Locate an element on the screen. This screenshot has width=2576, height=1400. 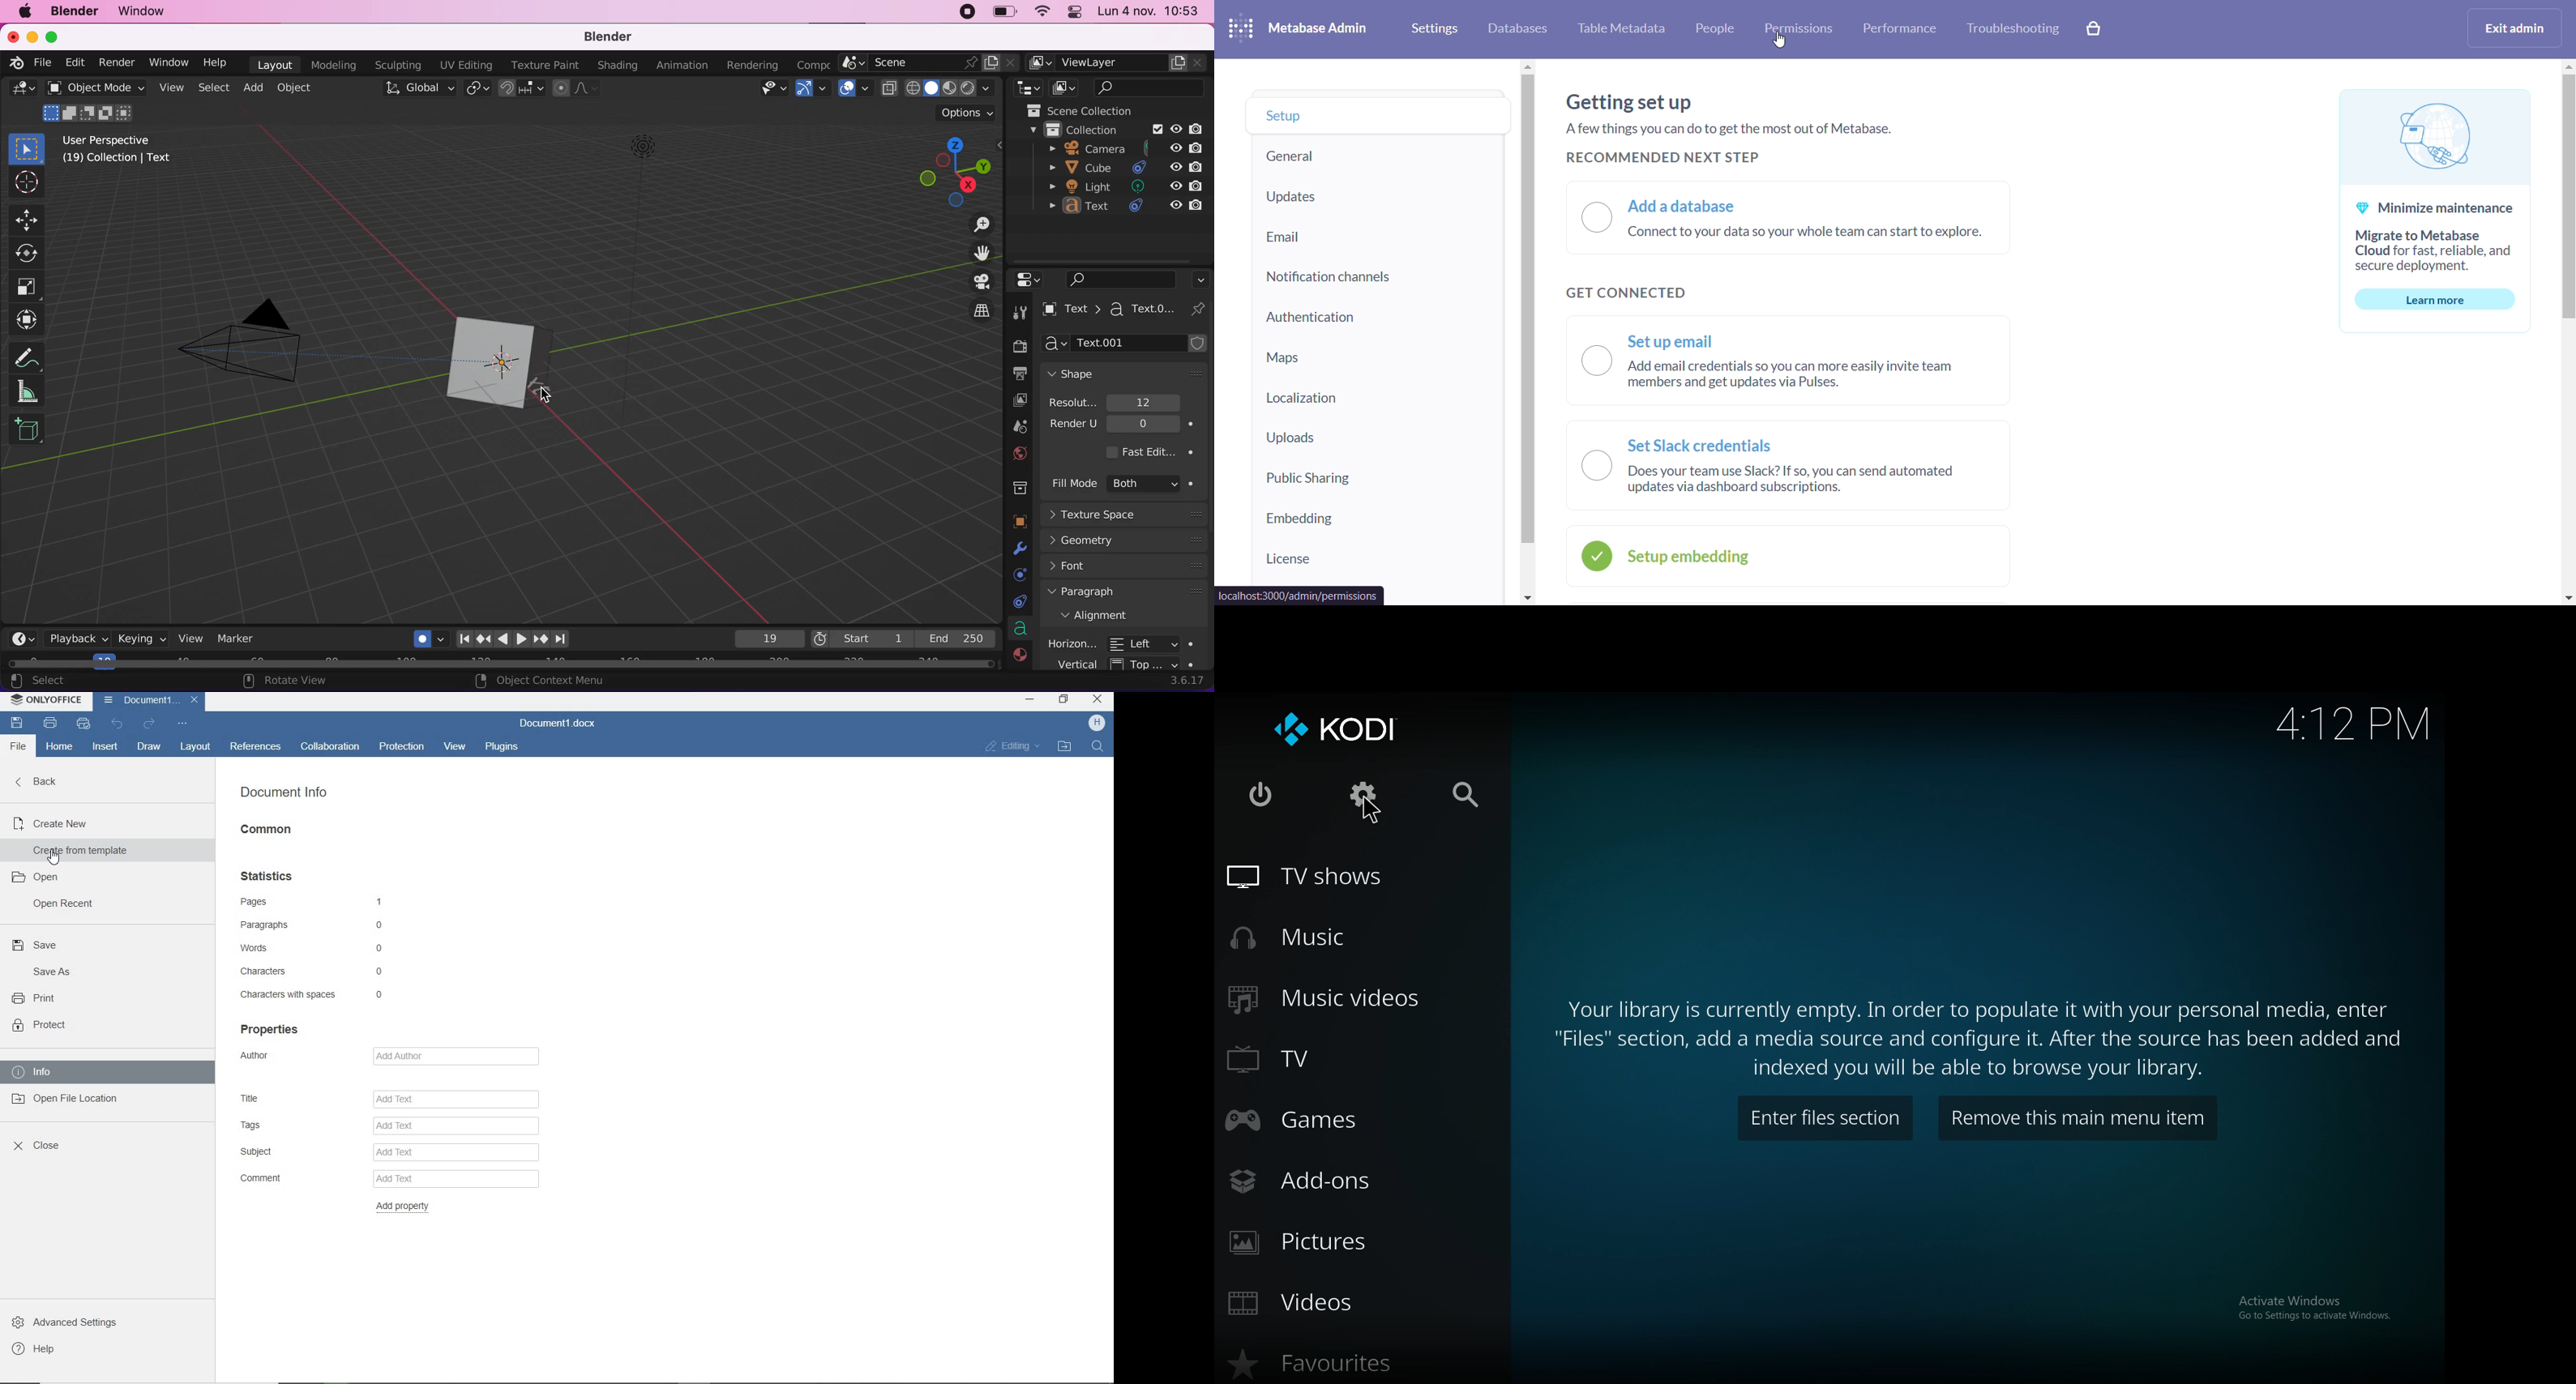
tv shows is located at coordinates (1314, 875).